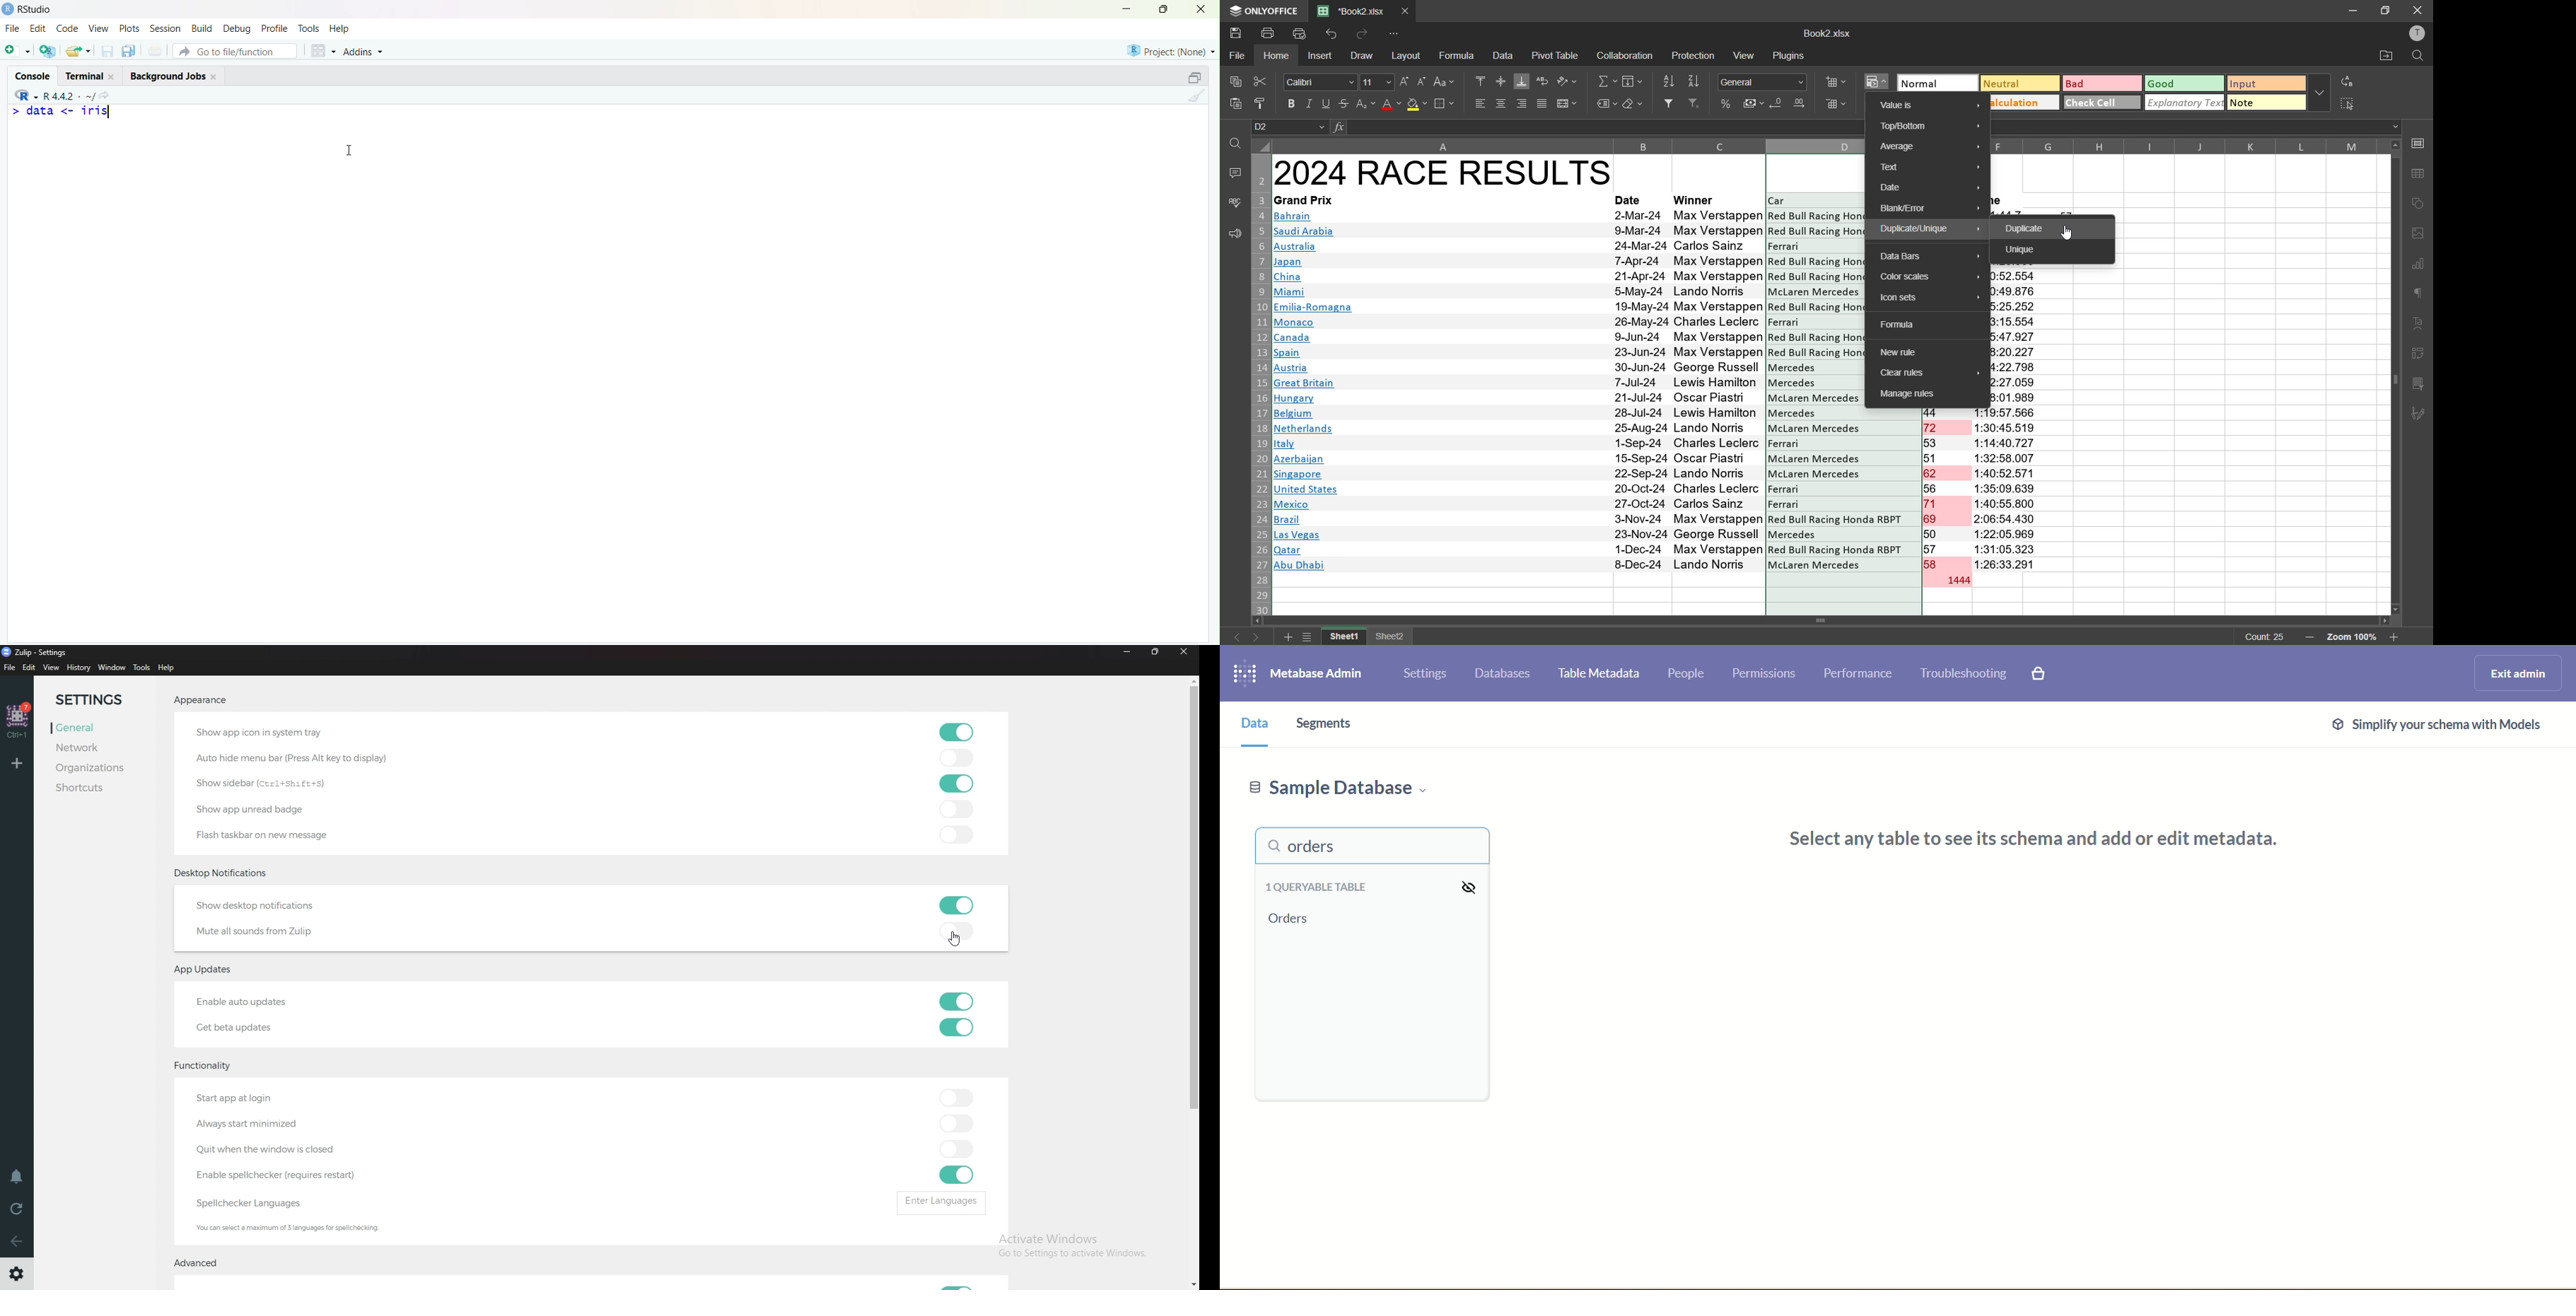 The height and width of the screenshot is (1316, 2576). What do you see at coordinates (956, 1027) in the screenshot?
I see `toggle` at bounding box center [956, 1027].